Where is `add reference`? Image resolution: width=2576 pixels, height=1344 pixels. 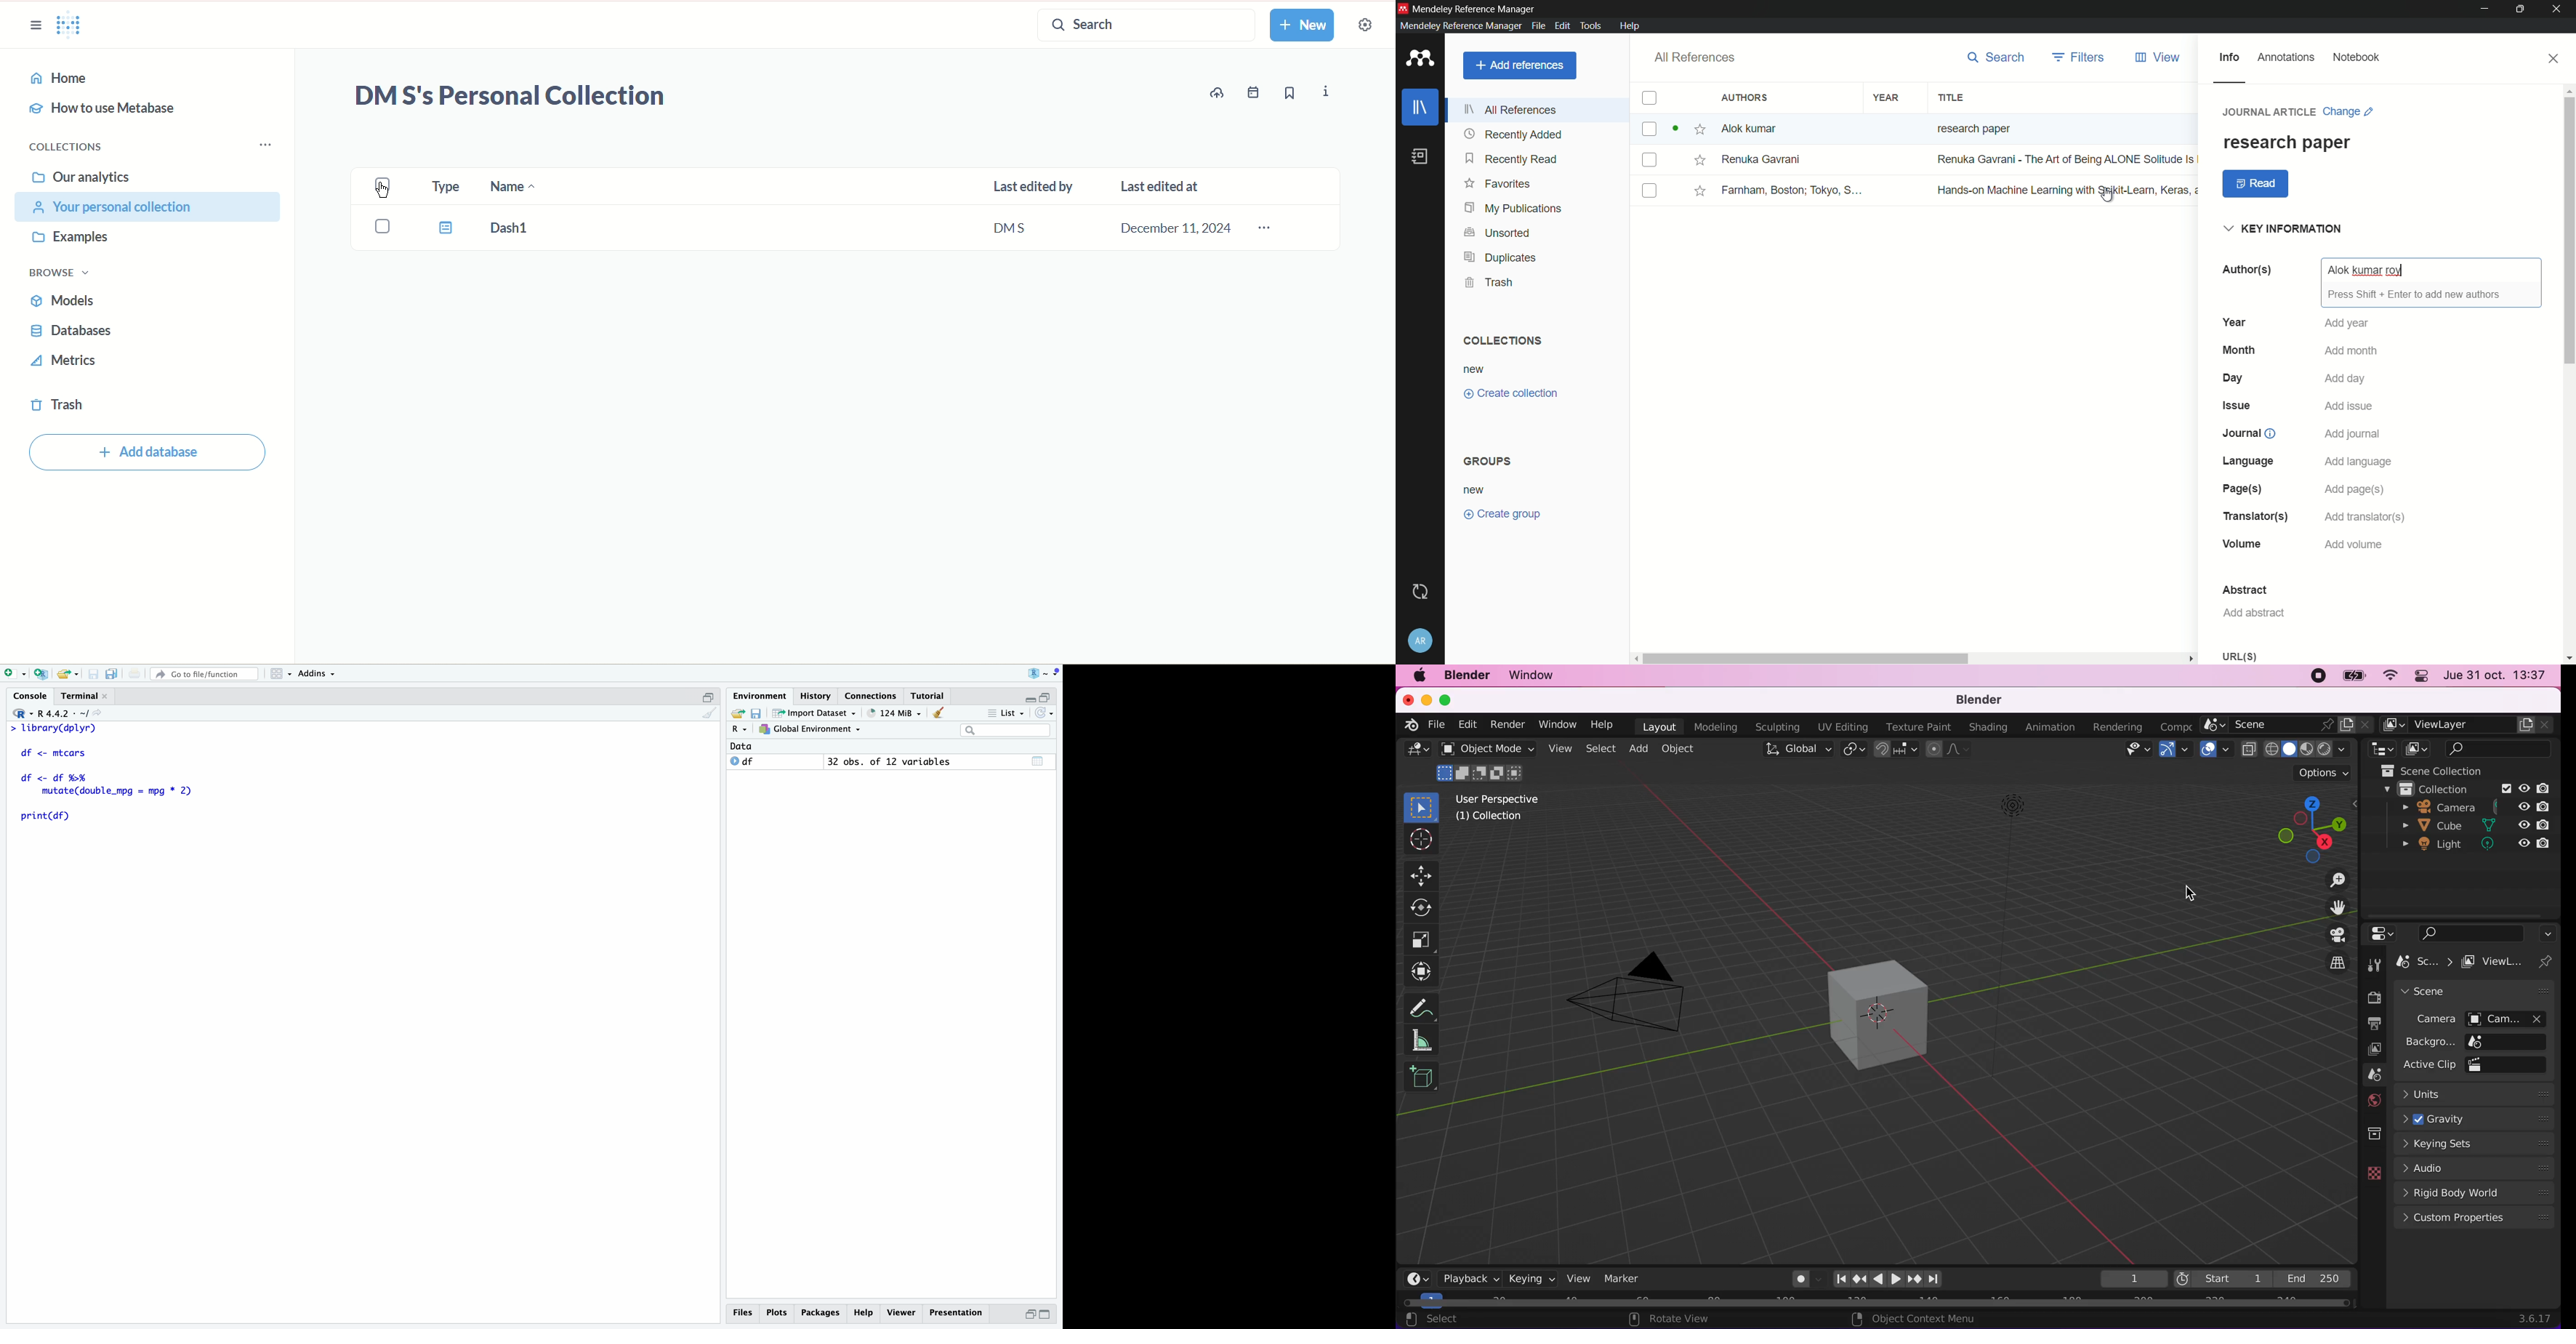
add reference is located at coordinates (1519, 65).